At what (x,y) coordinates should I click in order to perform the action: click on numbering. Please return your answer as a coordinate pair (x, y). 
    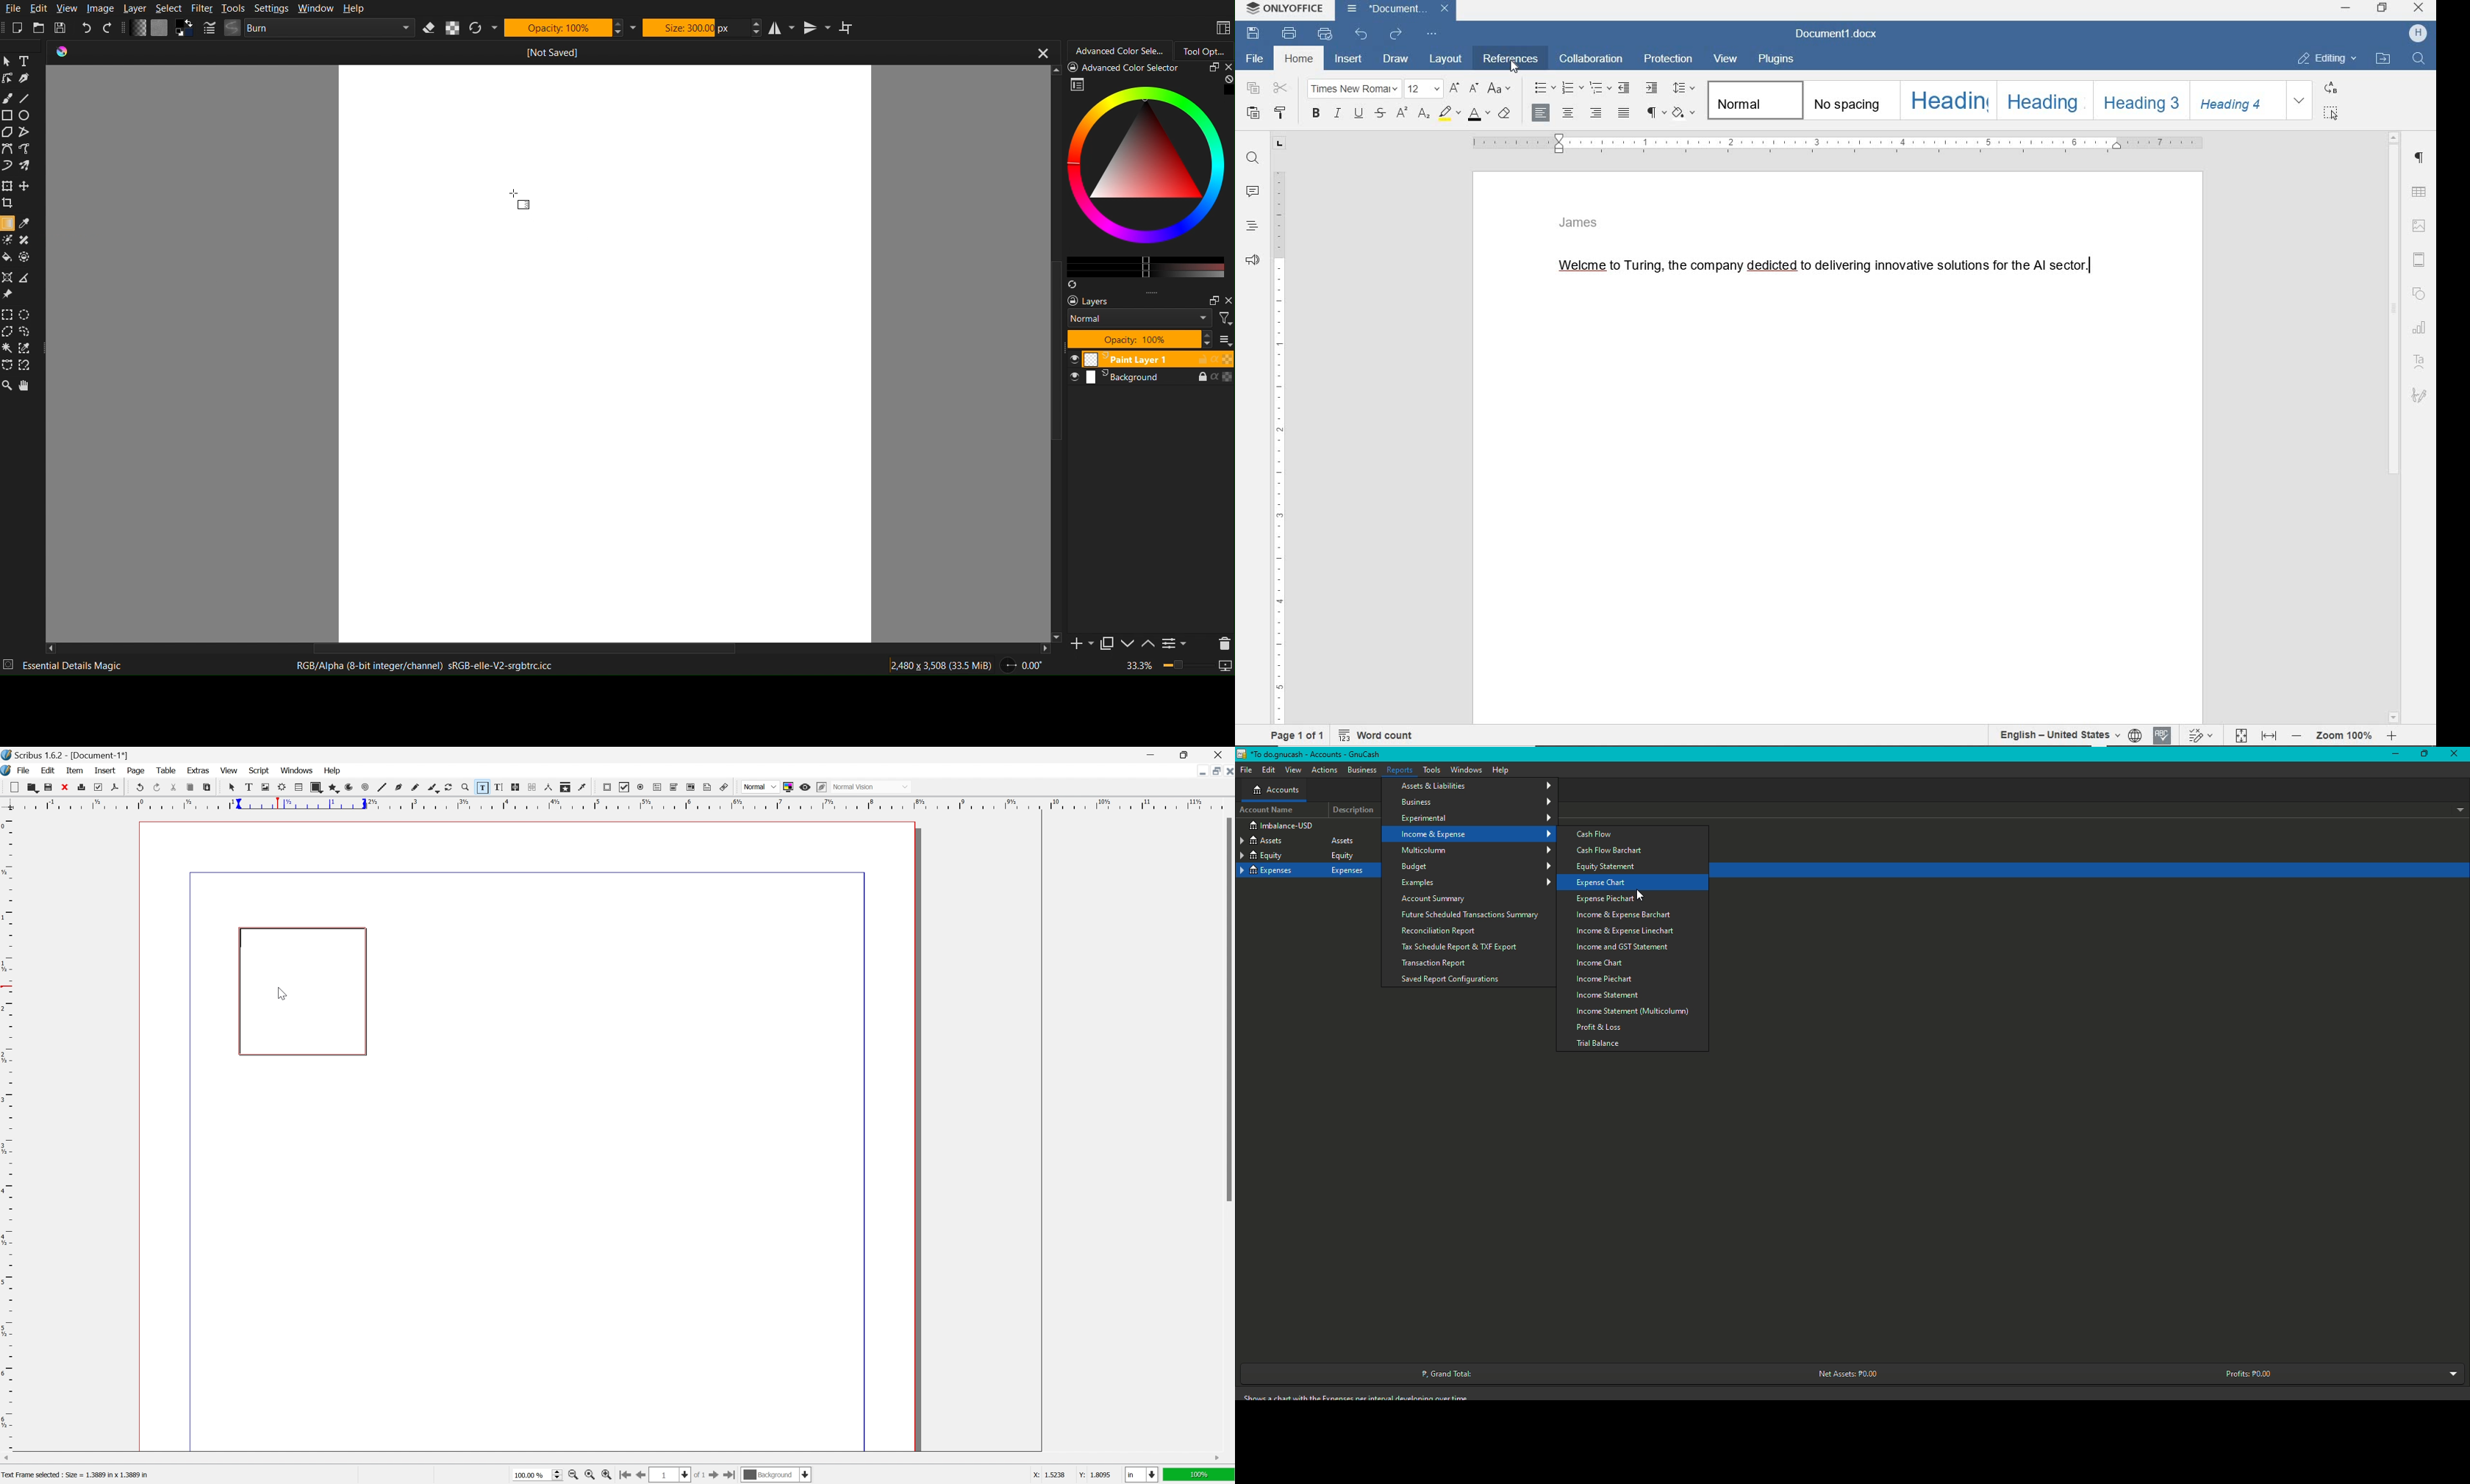
    Looking at the image, I should click on (1573, 89).